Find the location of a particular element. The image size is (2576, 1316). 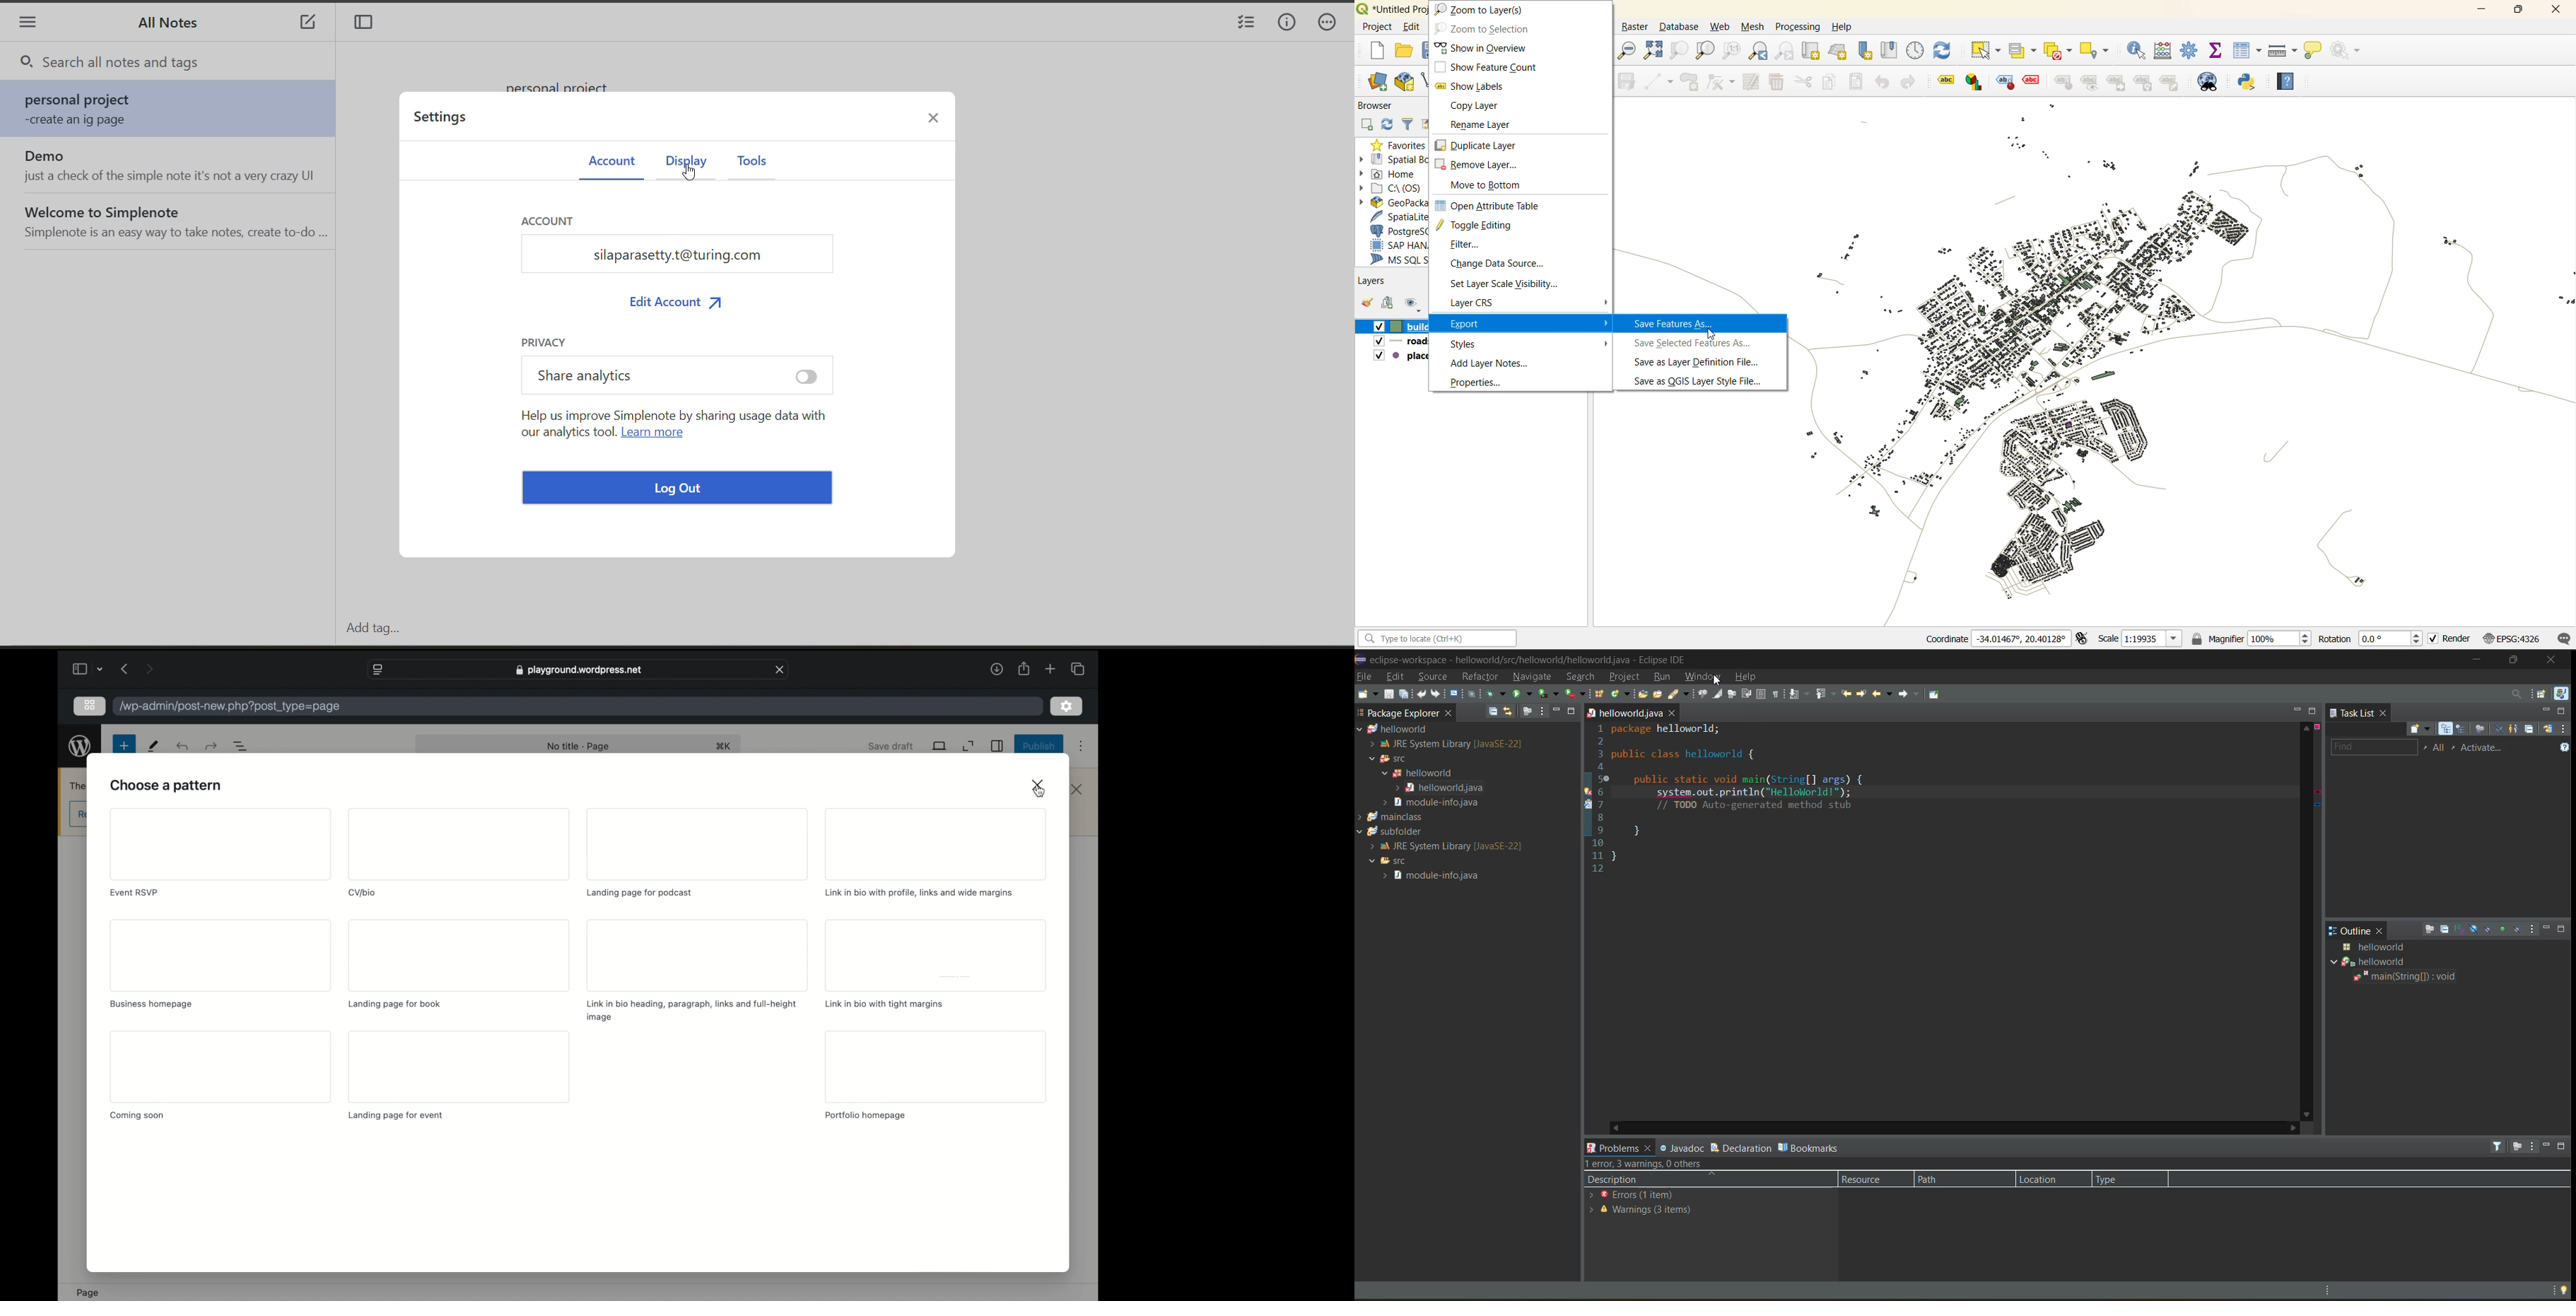

focus on workweek is located at coordinates (2480, 729).